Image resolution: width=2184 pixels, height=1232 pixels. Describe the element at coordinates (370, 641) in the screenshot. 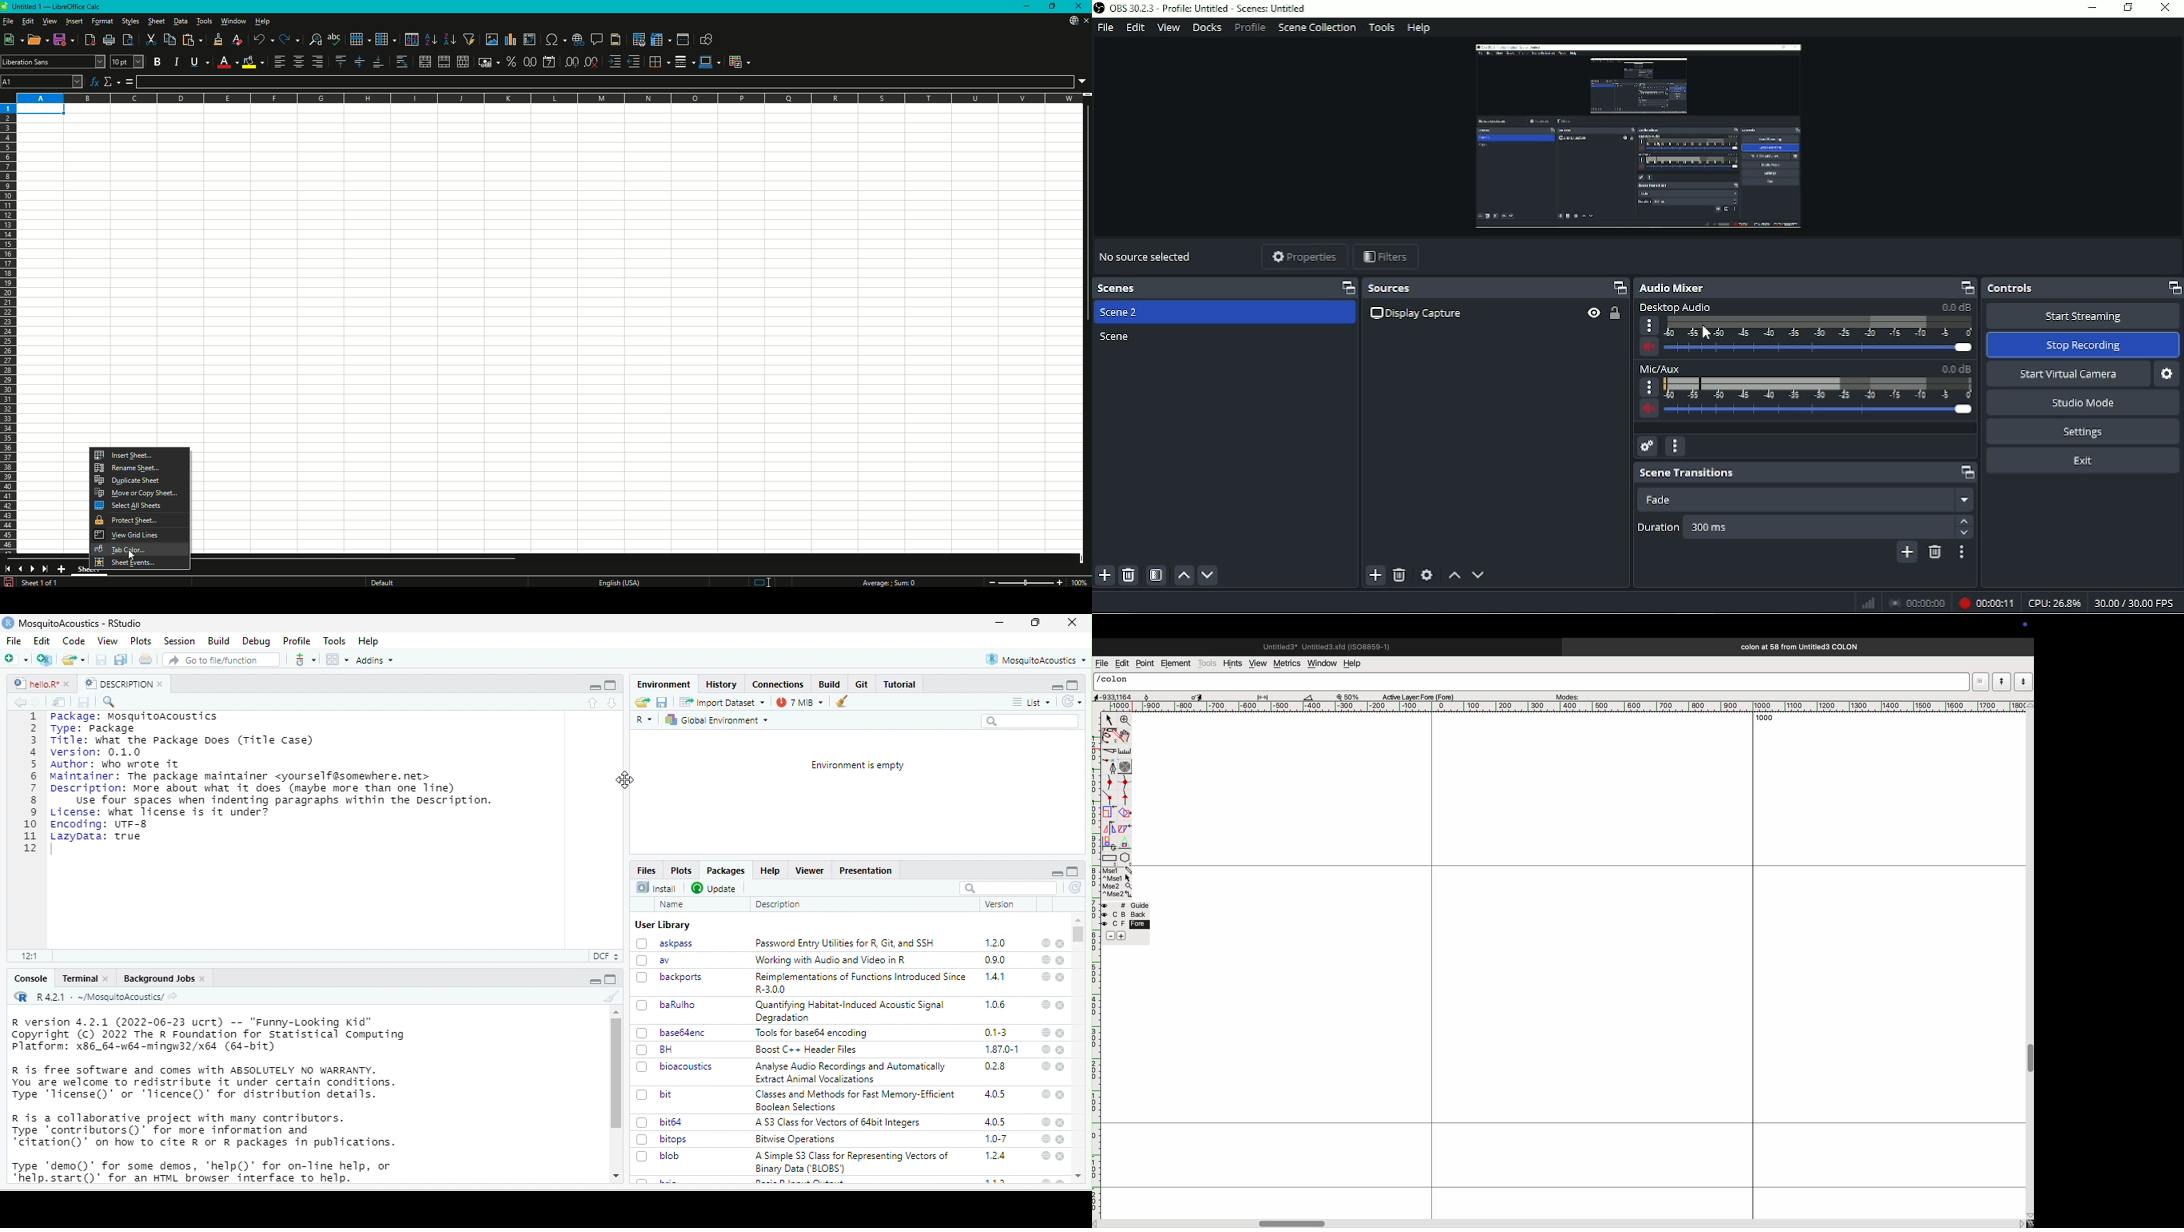

I see `Help` at that location.